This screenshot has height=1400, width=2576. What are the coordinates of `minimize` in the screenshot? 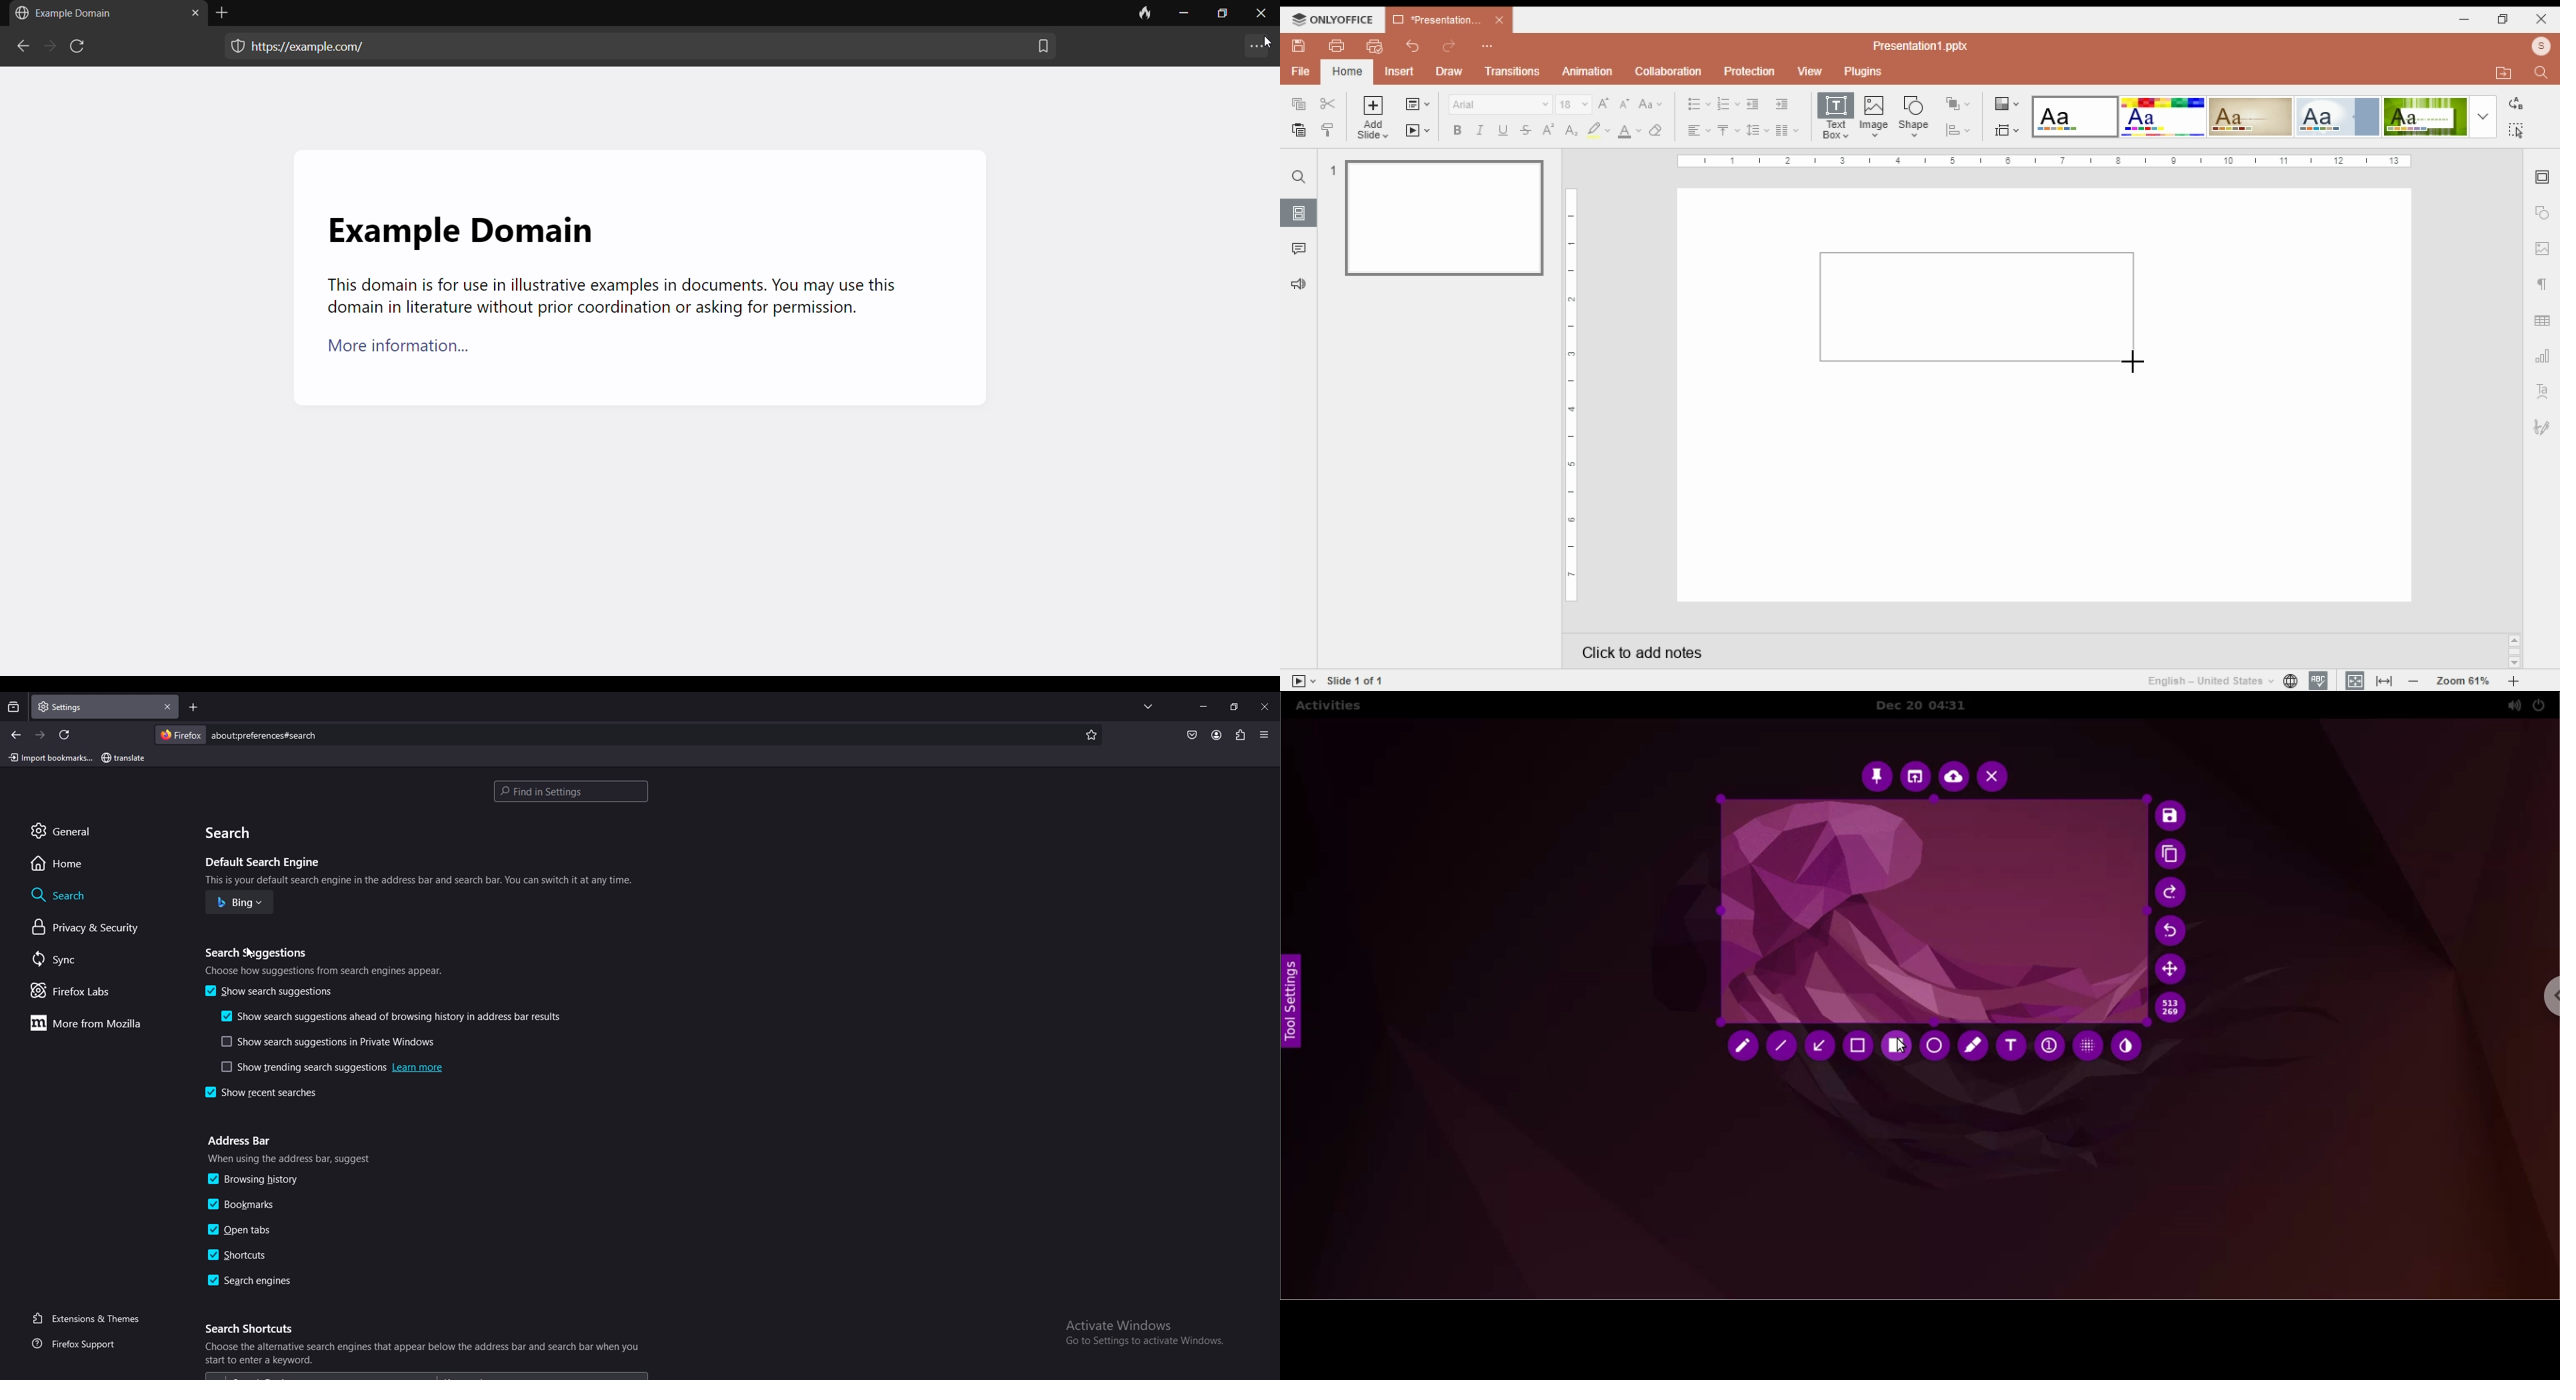 It's located at (1183, 15).